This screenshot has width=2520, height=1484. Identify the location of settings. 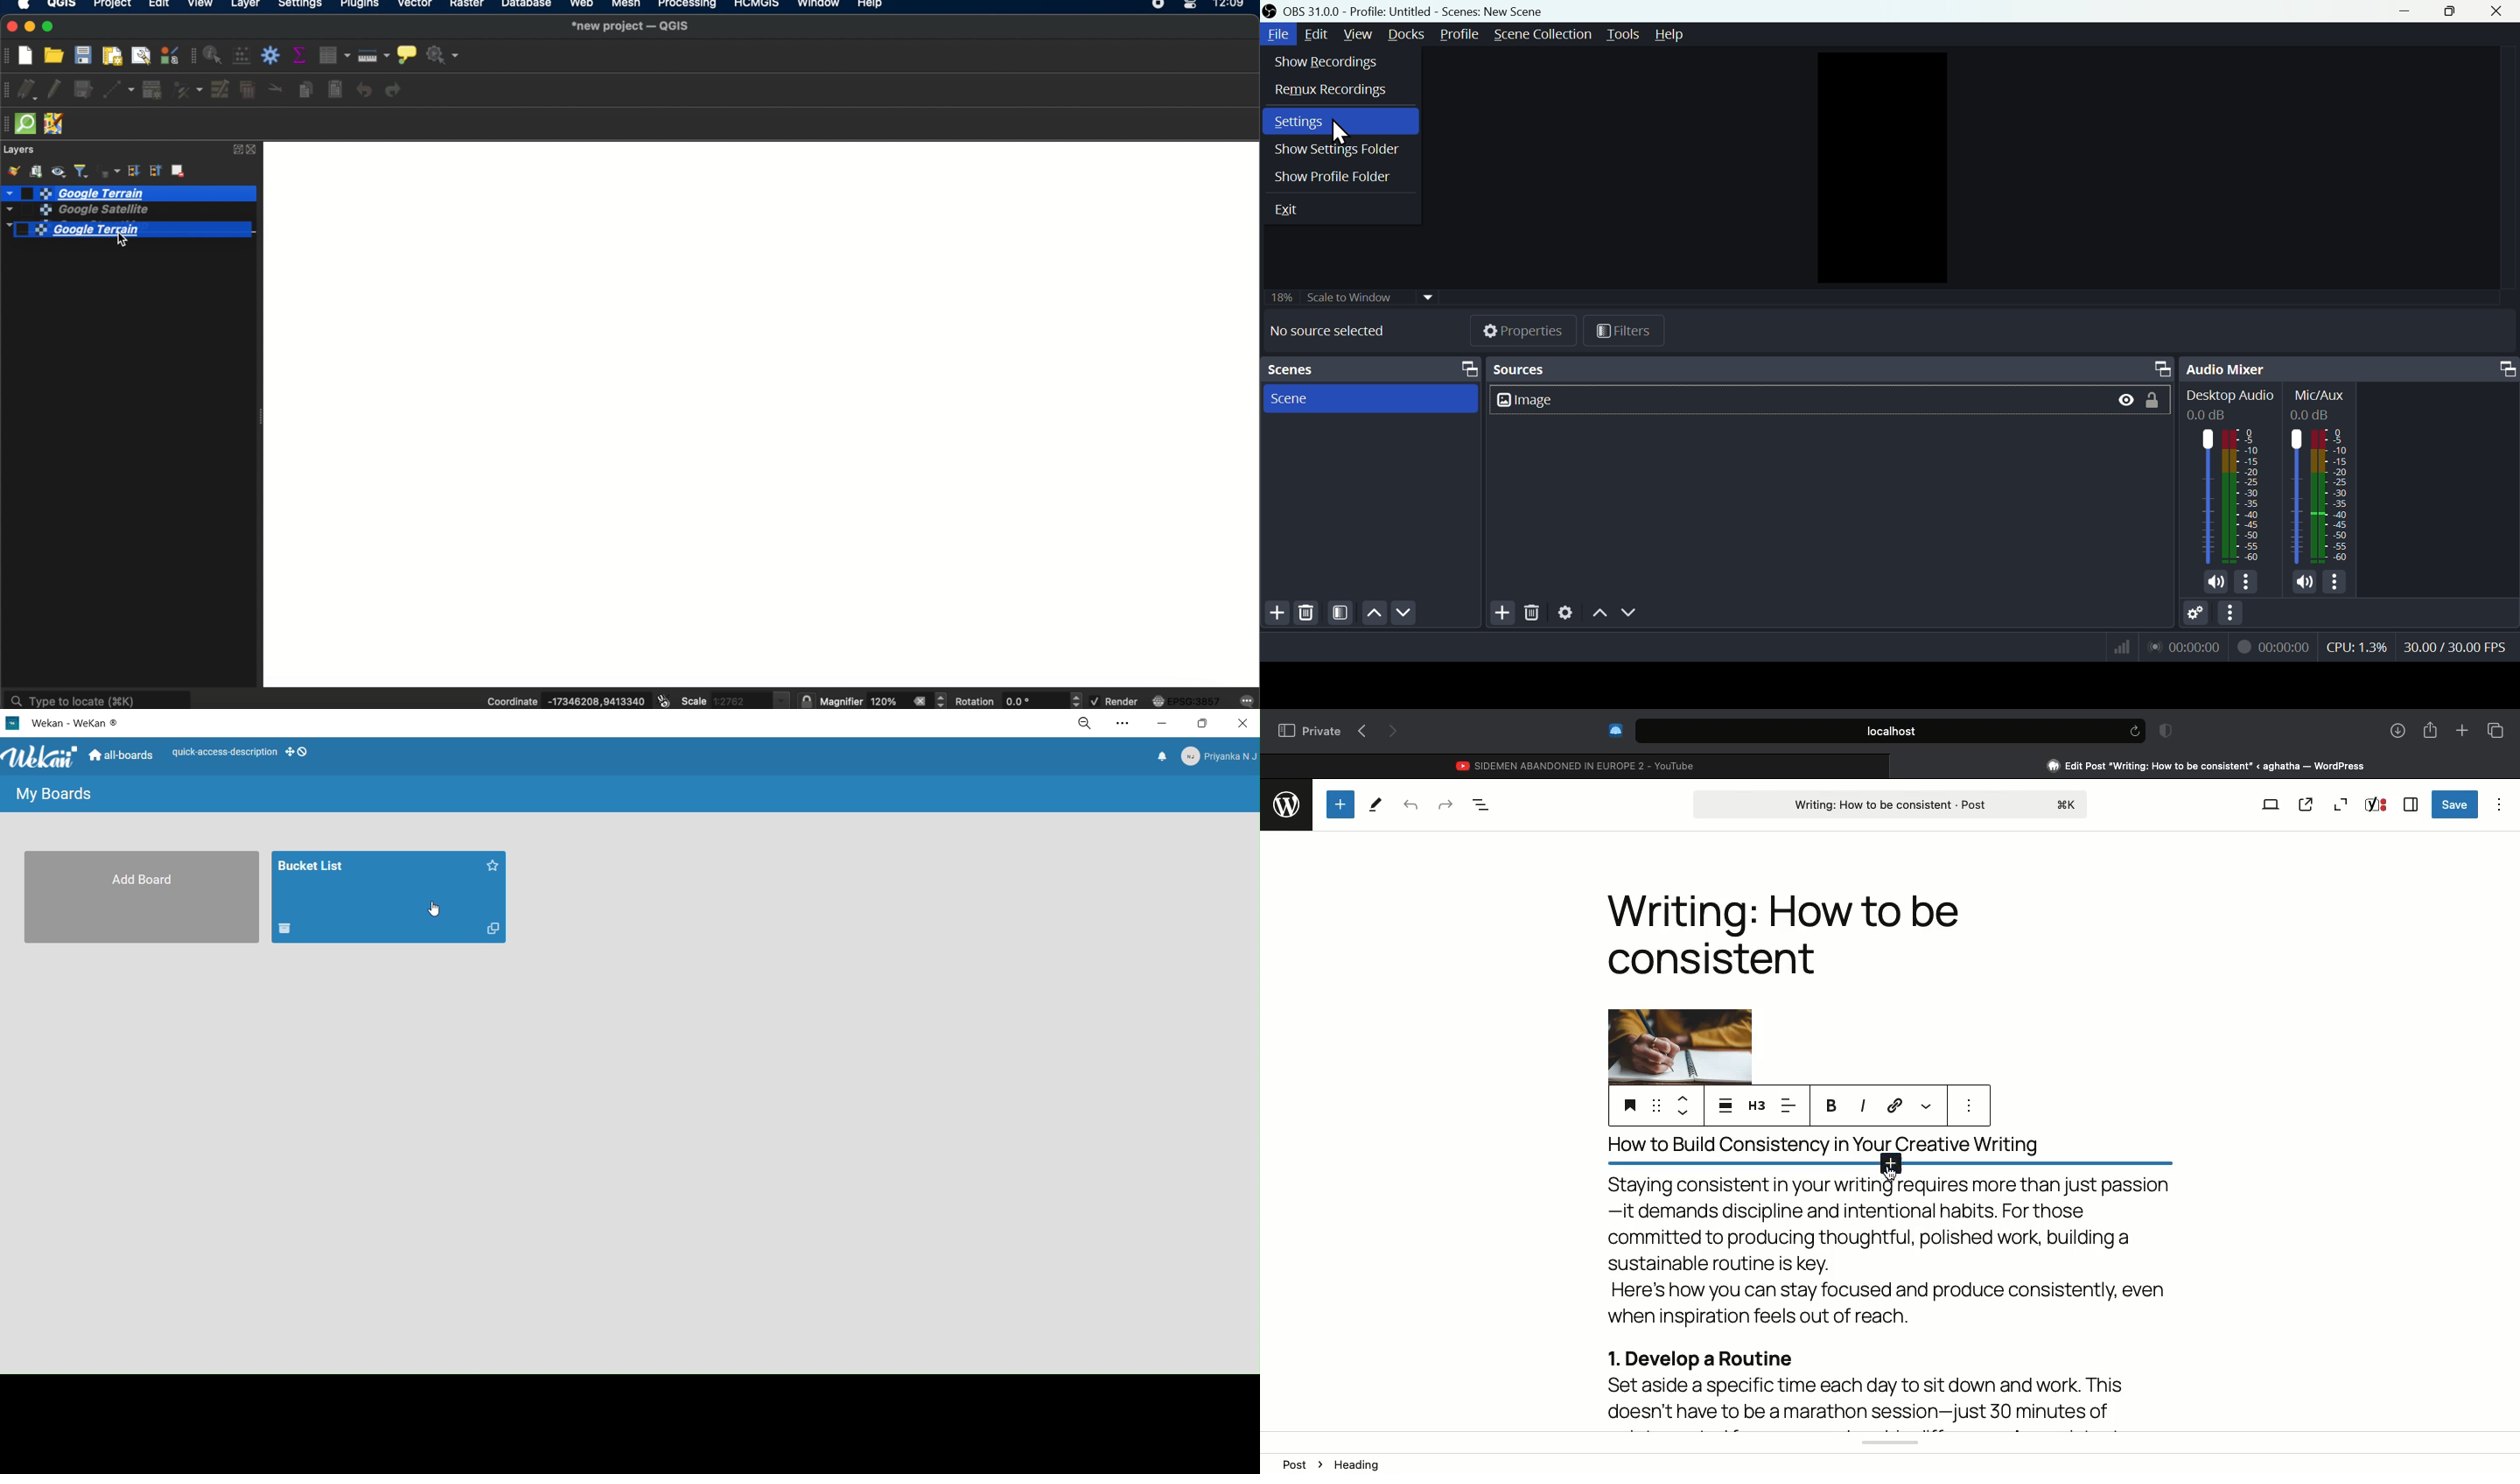
(301, 5).